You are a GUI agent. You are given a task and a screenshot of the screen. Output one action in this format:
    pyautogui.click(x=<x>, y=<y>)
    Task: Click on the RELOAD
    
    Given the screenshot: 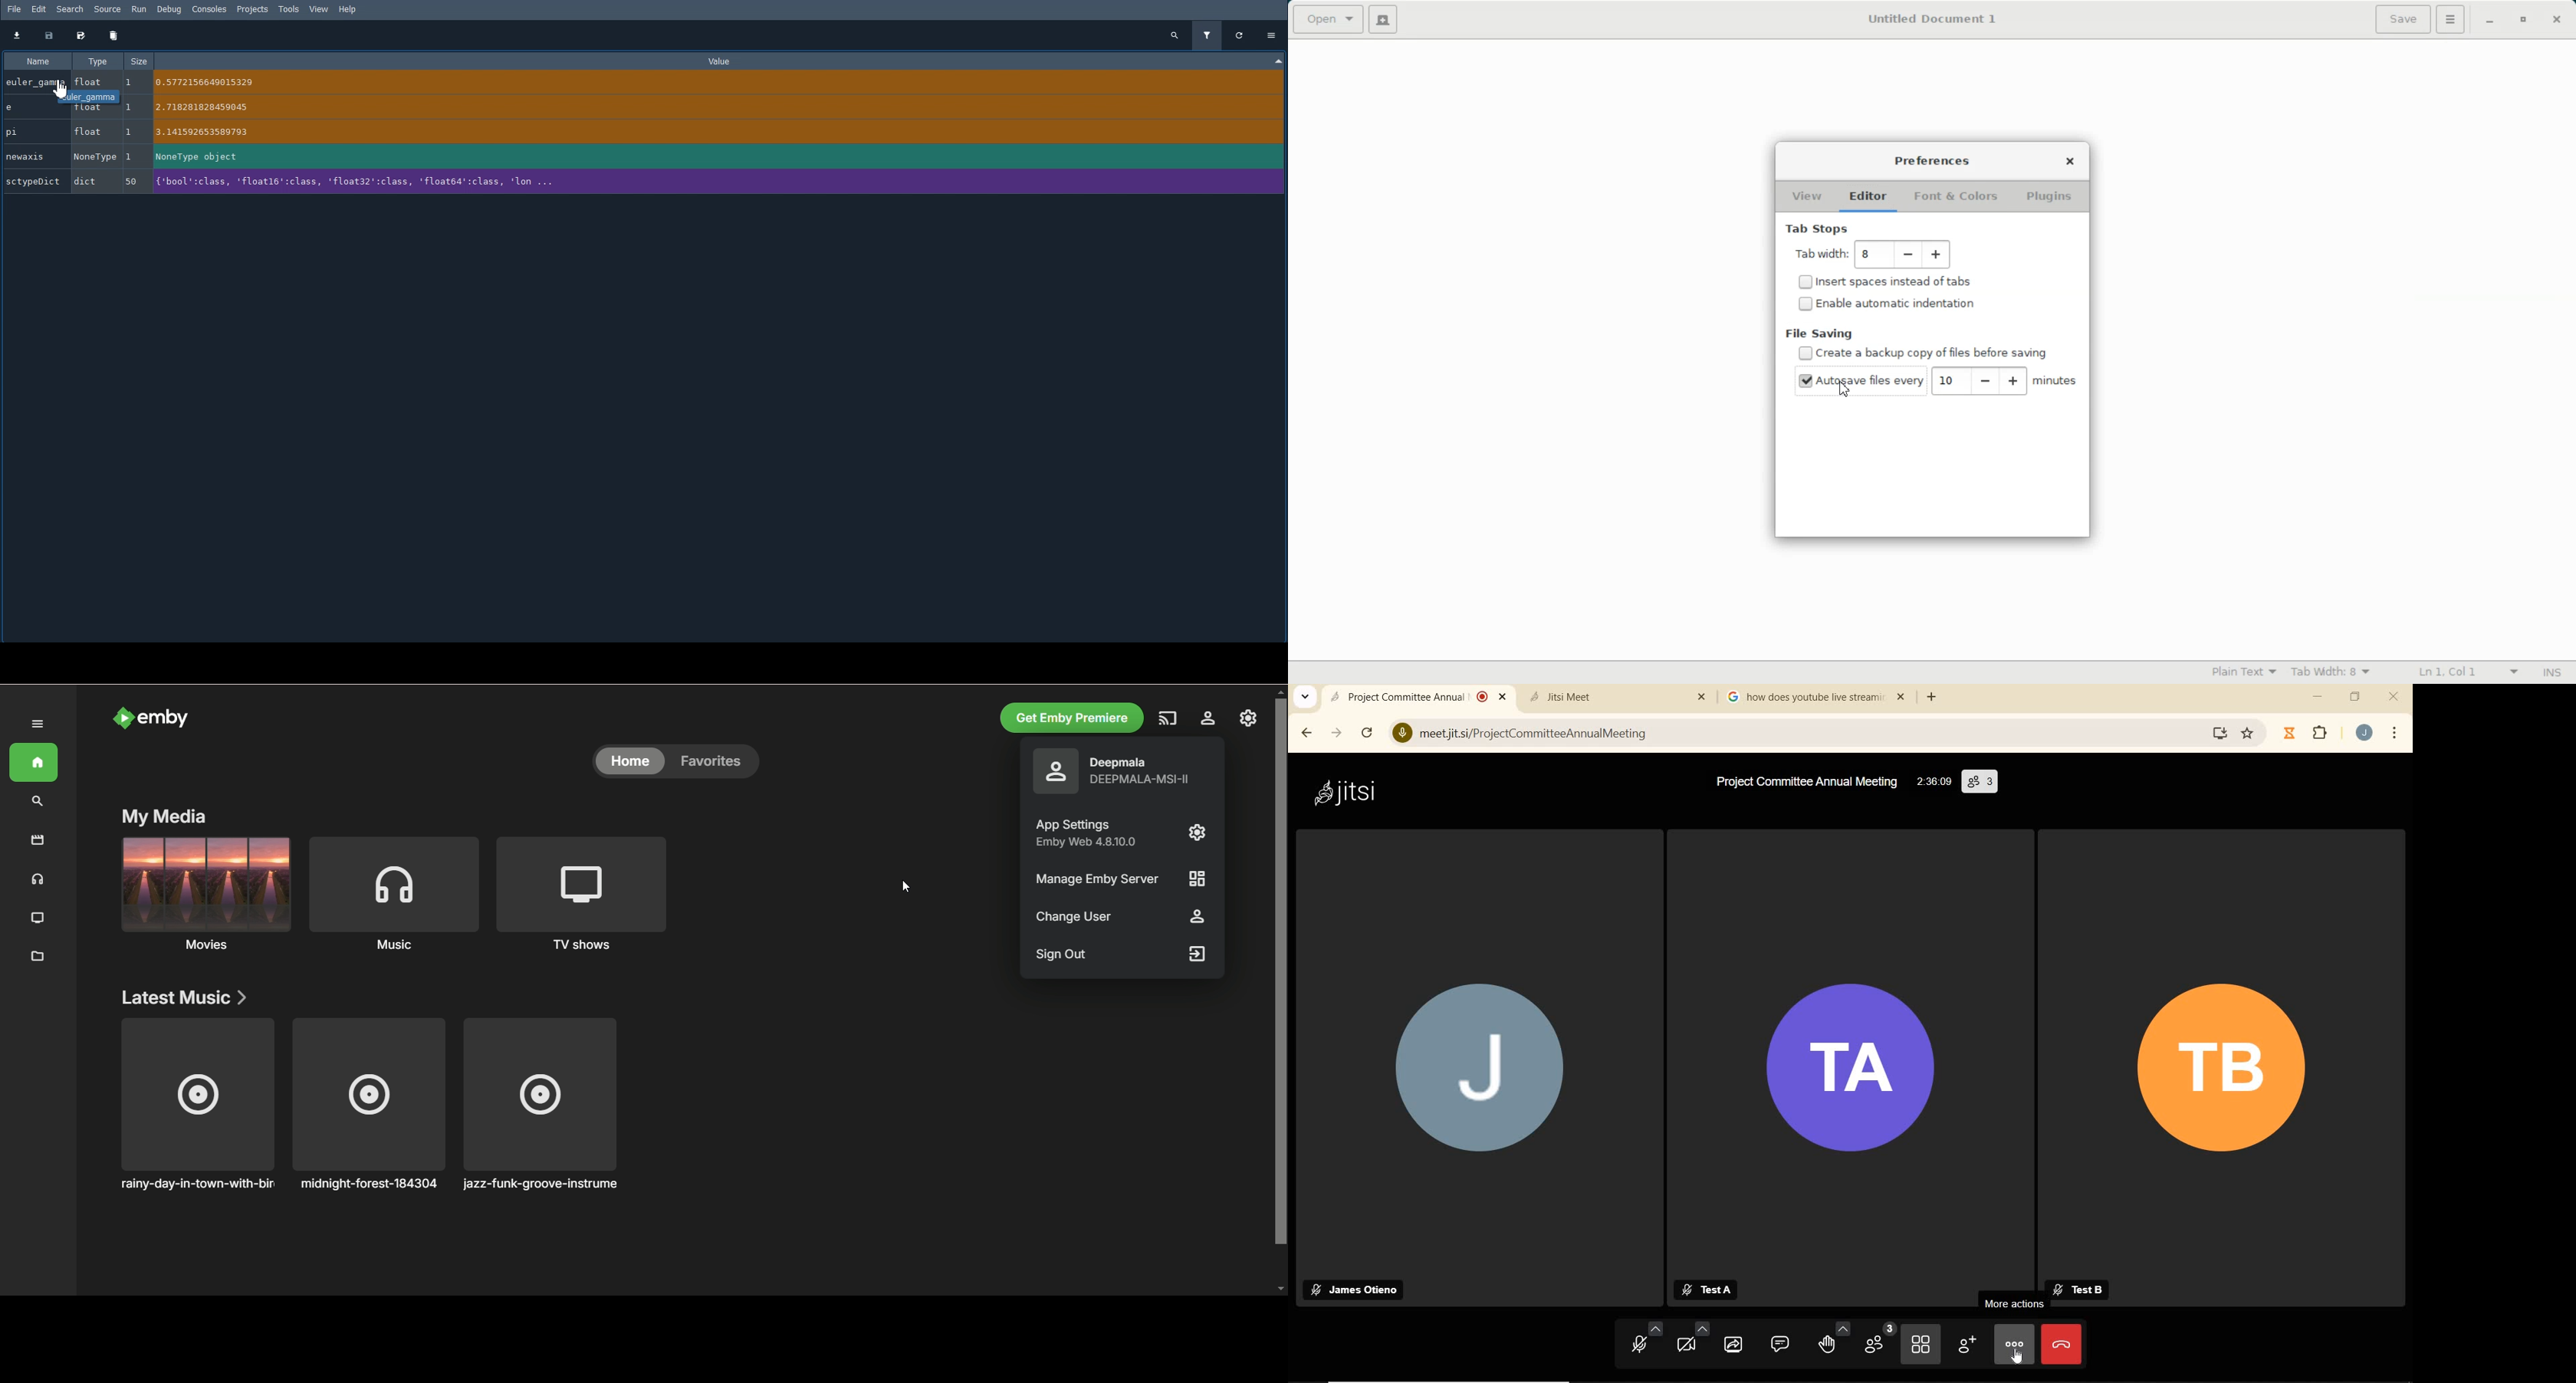 What is the action you would take?
    pyautogui.click(x=1367, y=732)
    